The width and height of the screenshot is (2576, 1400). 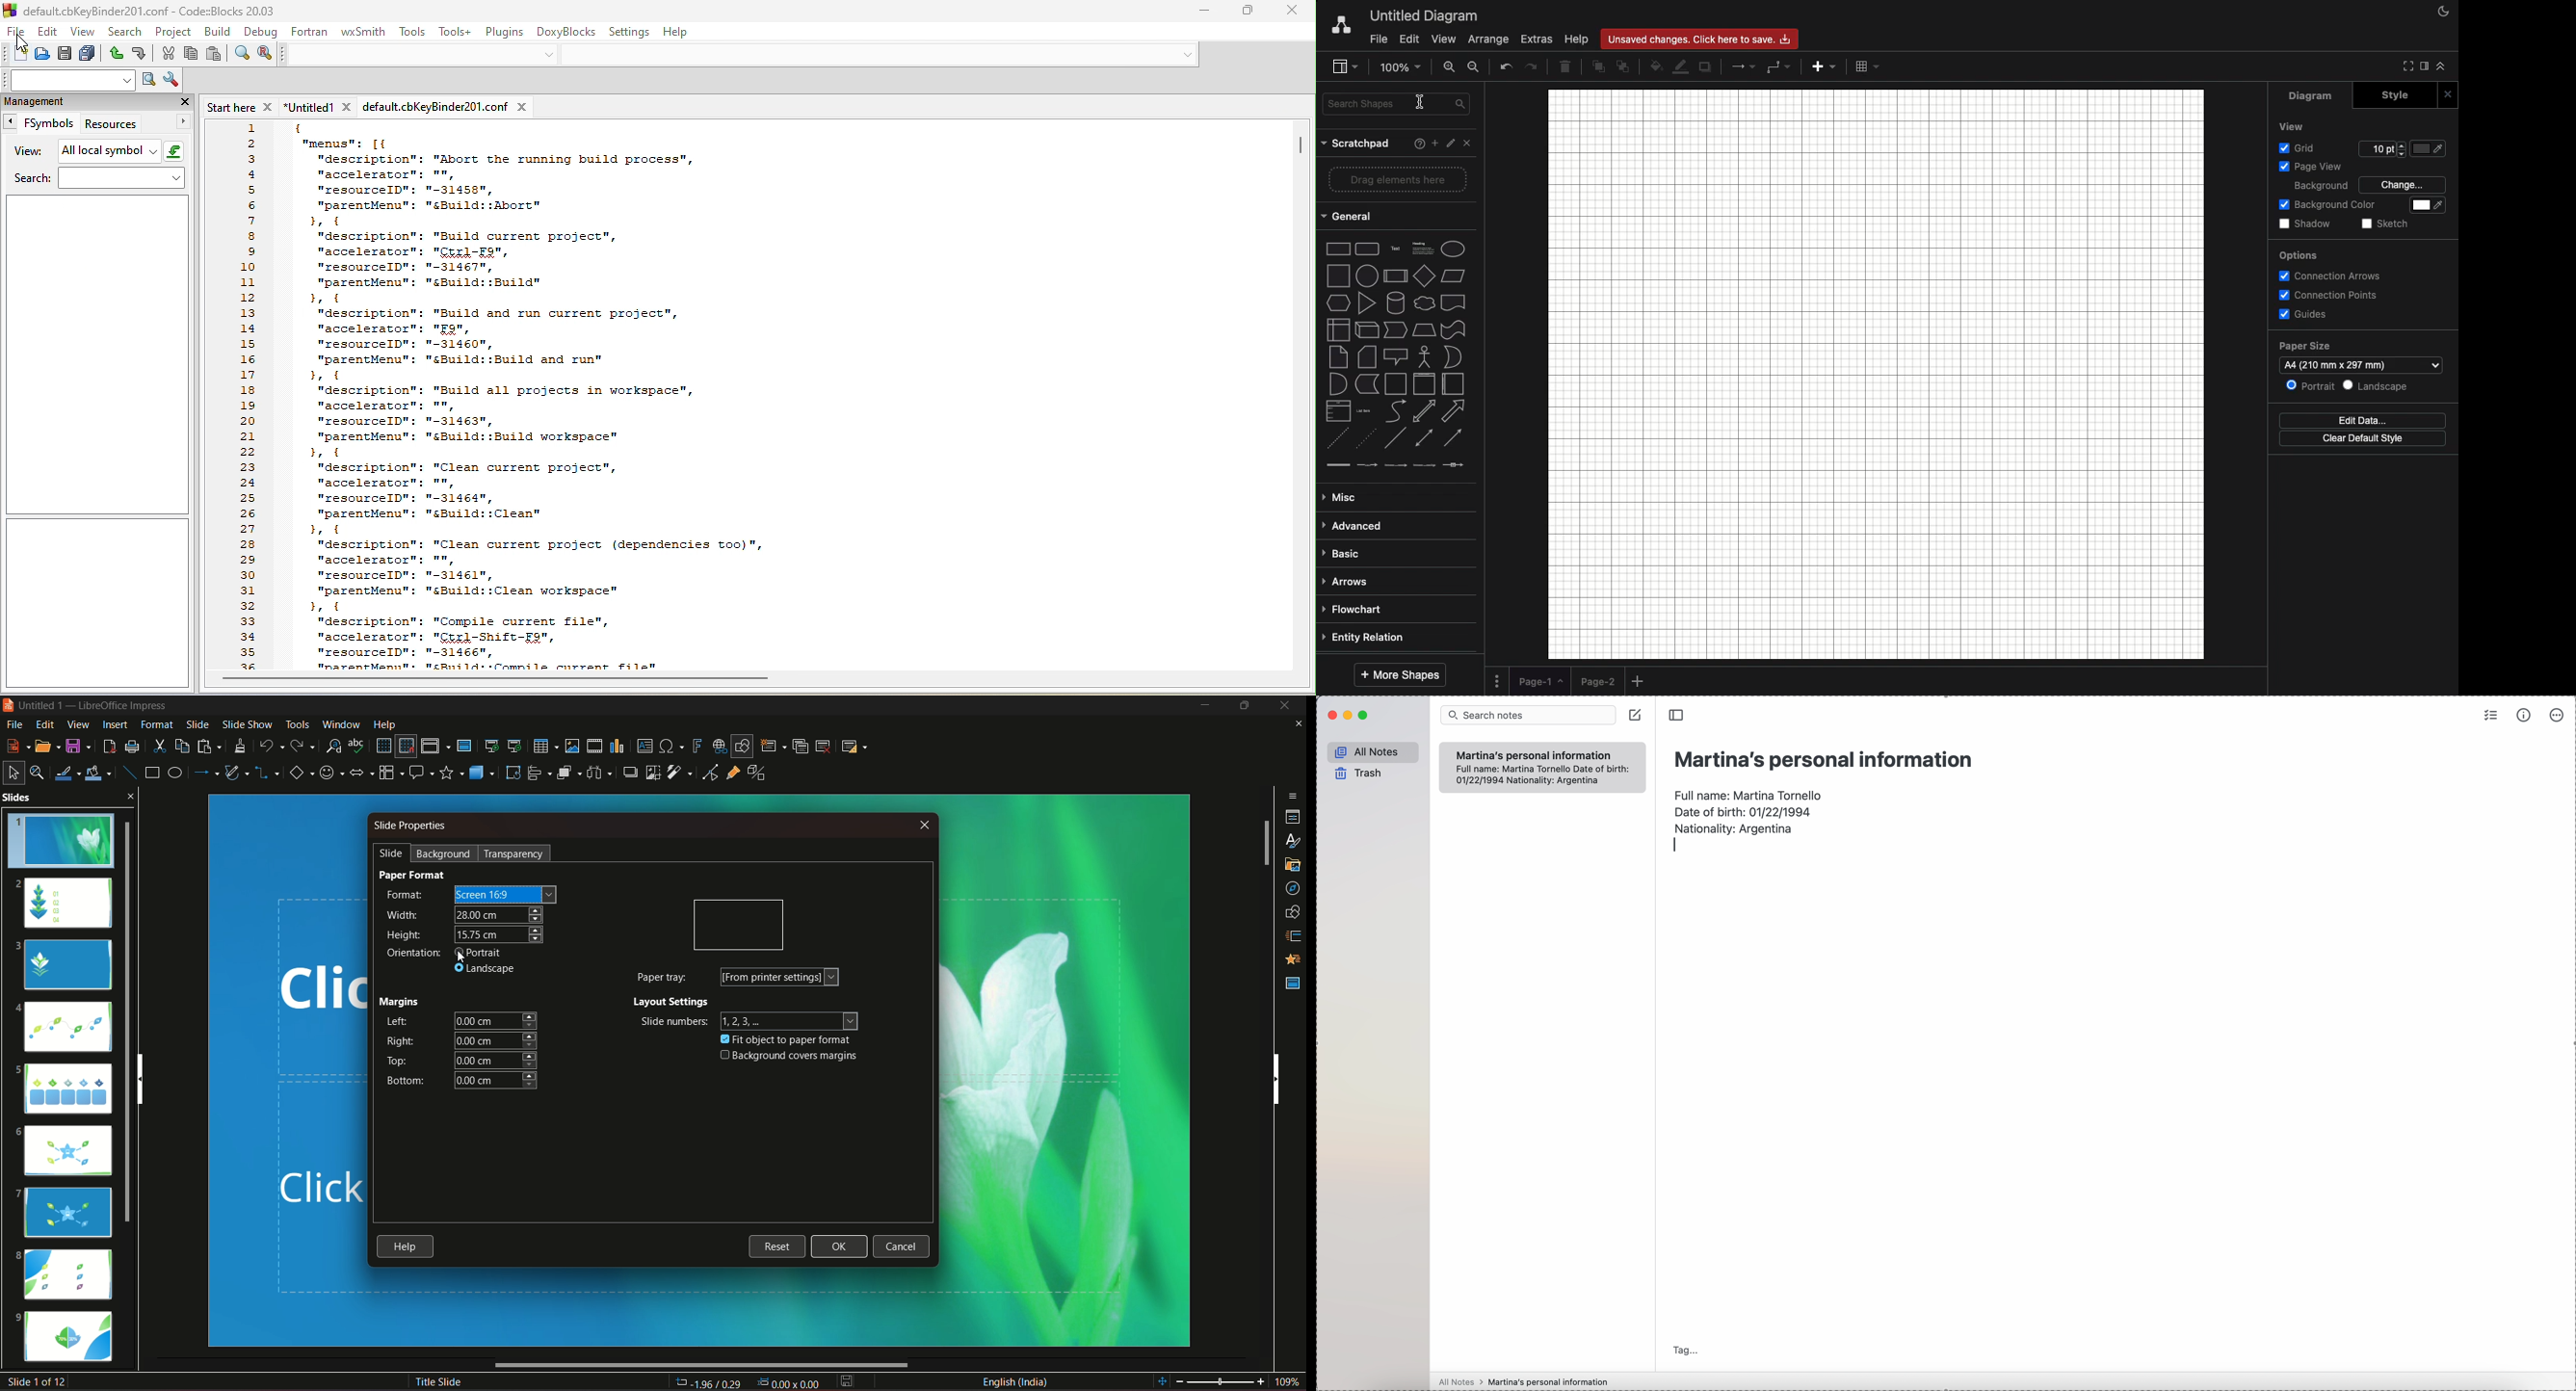 What do you see at coordinates (498, 914) in the screenshot?
I see `width size` at bounding box center [498, 914].